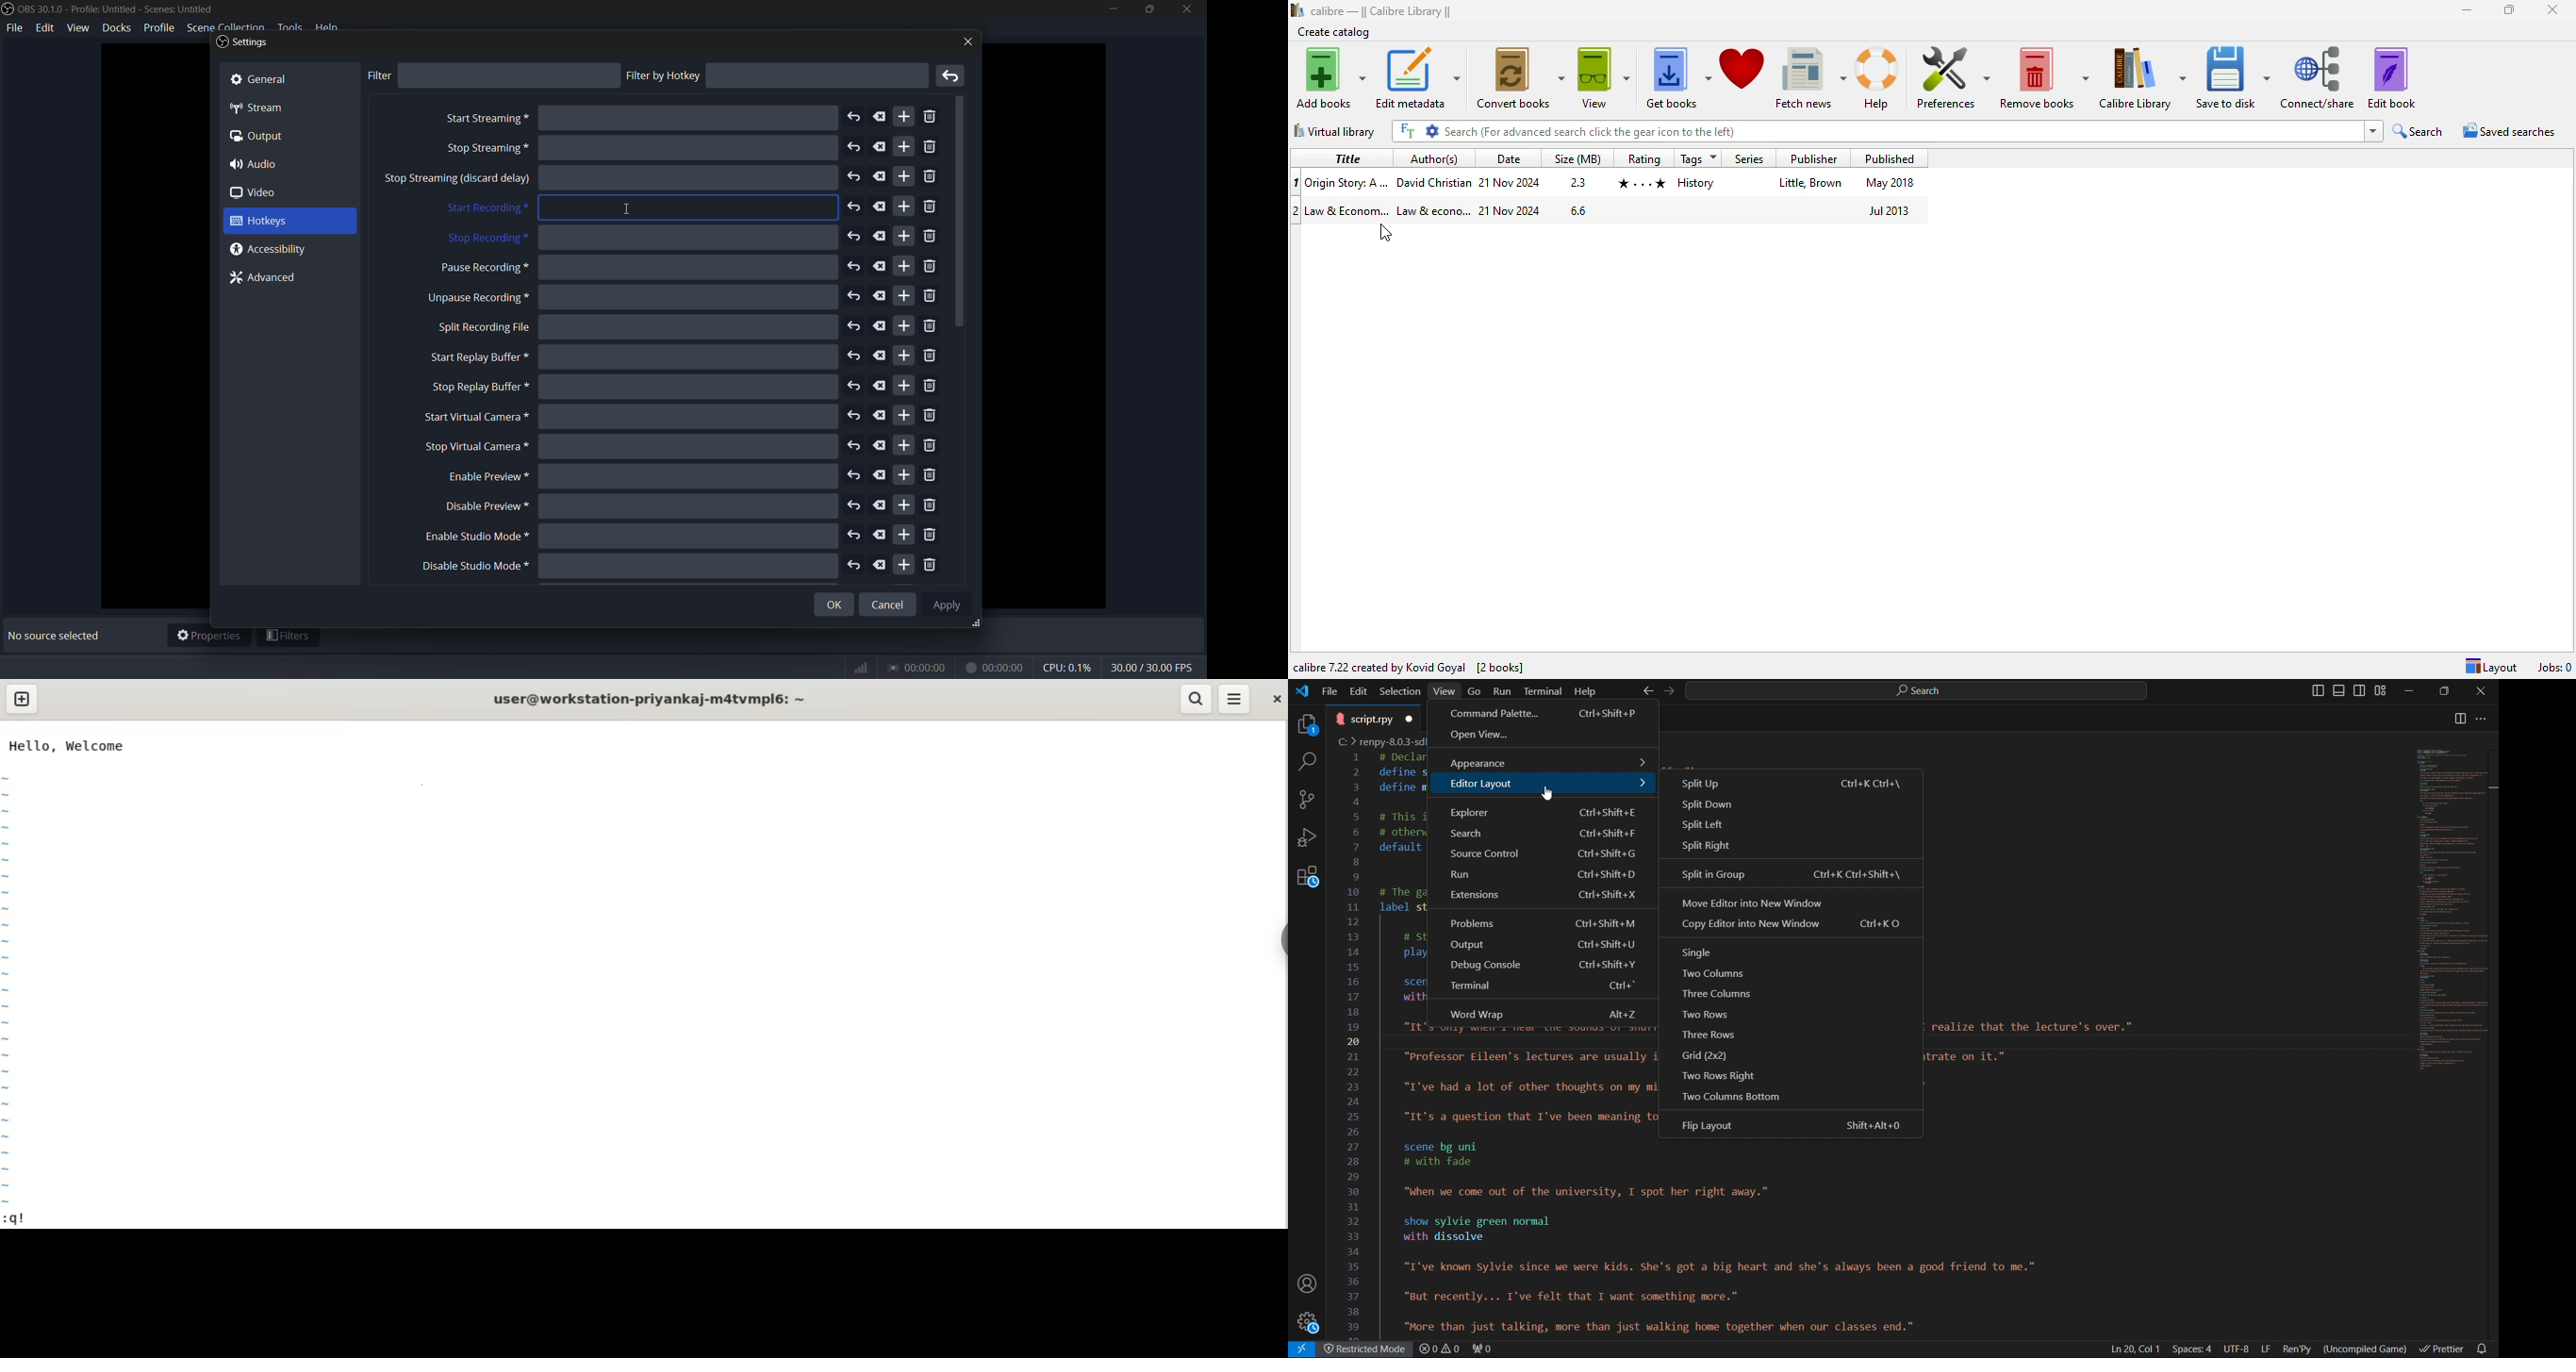 The image size is (2576, 1372). I want to click on minimize, so click(1113, 9).